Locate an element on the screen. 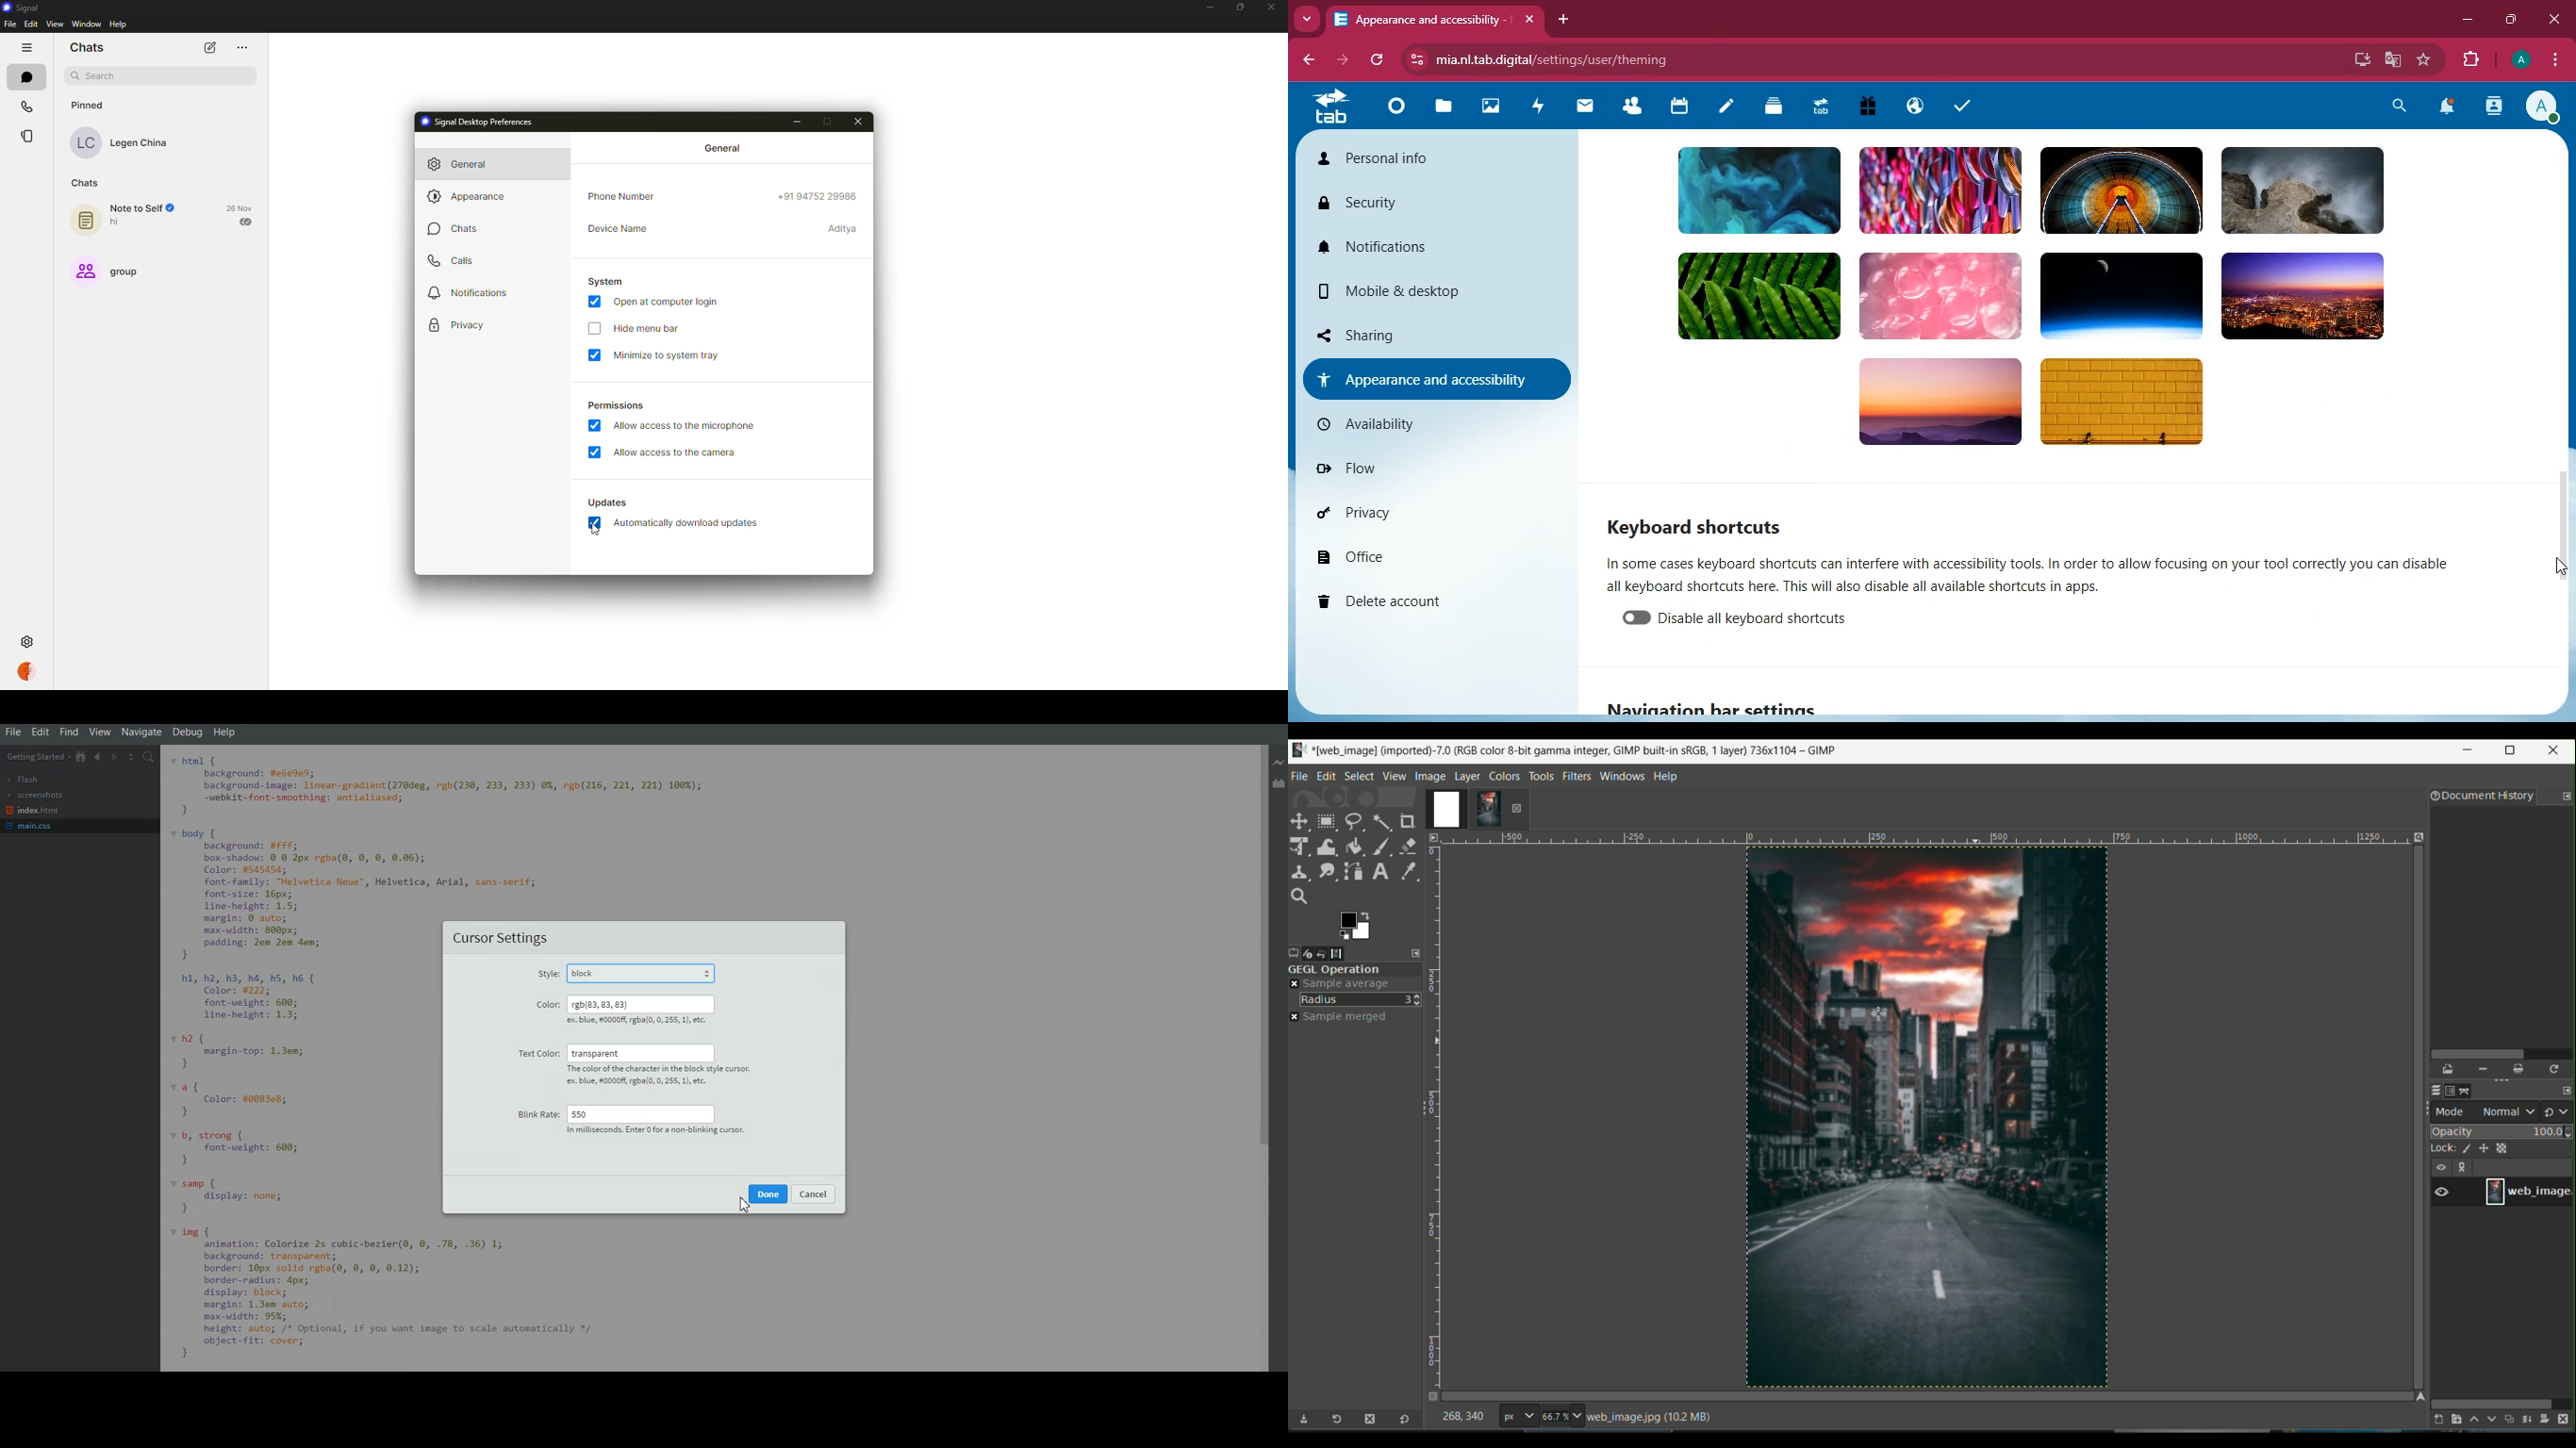 Image resolution: width=2576 pixels, height=1456 pixels. automatically download updates is located at coordinates (690, 523).